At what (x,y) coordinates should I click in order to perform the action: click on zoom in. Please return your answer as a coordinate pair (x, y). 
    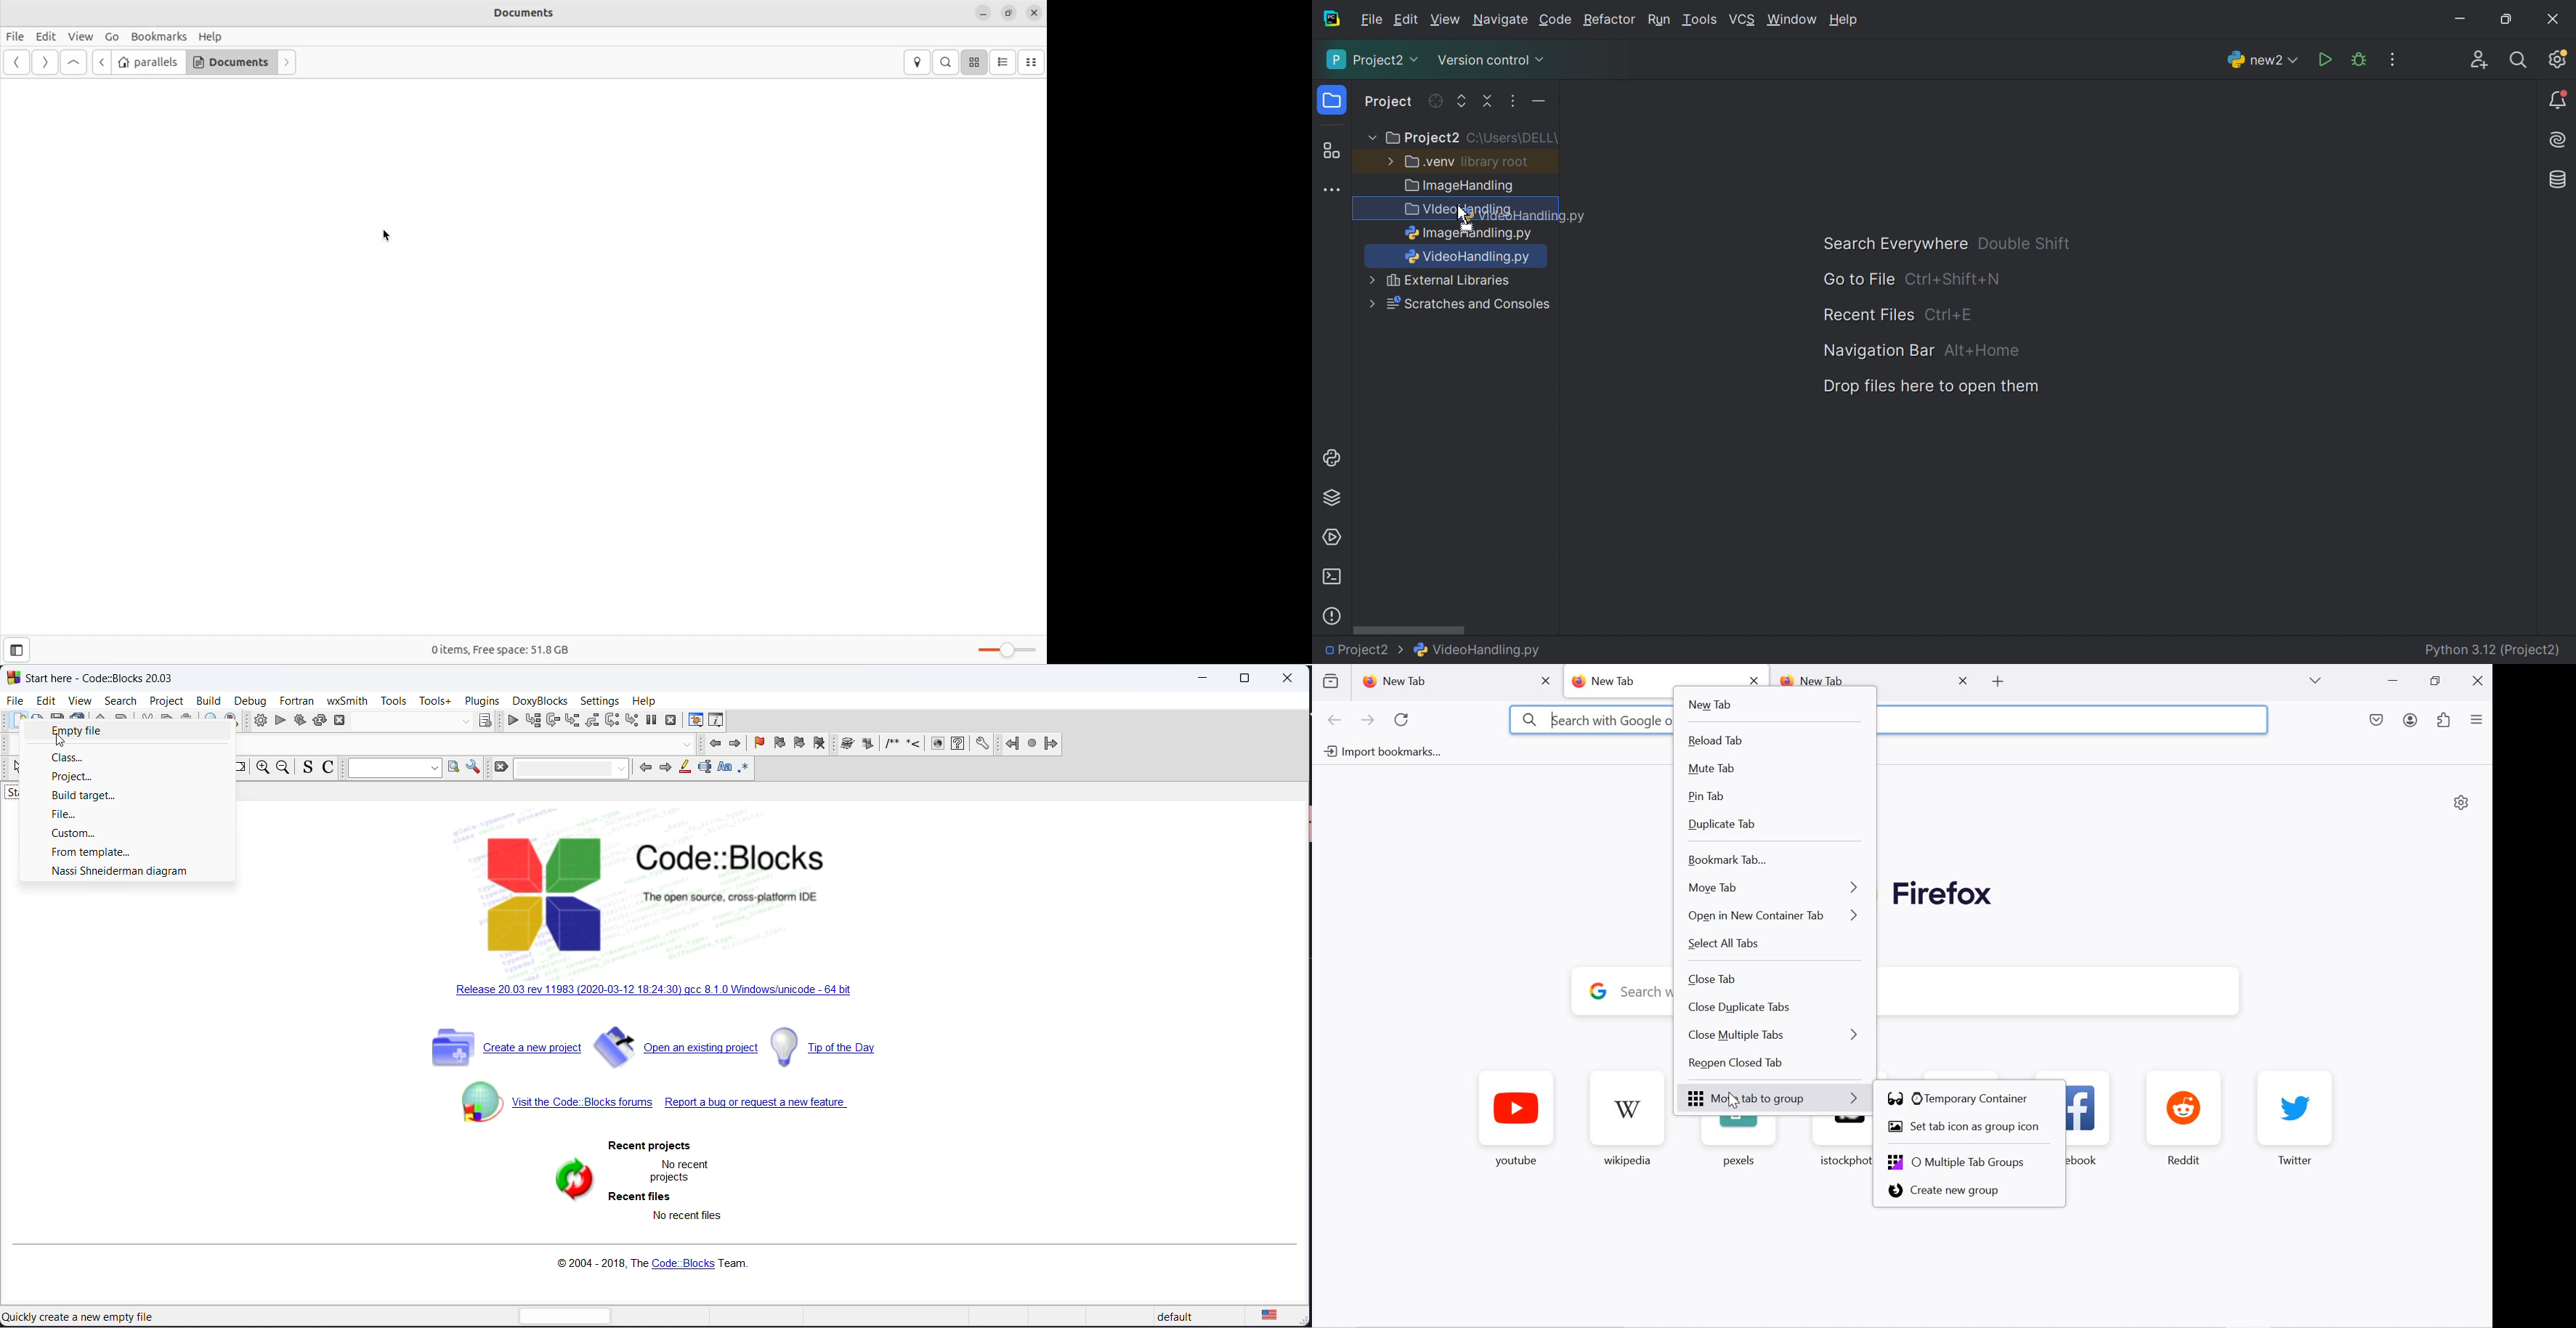
    Looking at the image, I should click on (260, 769).